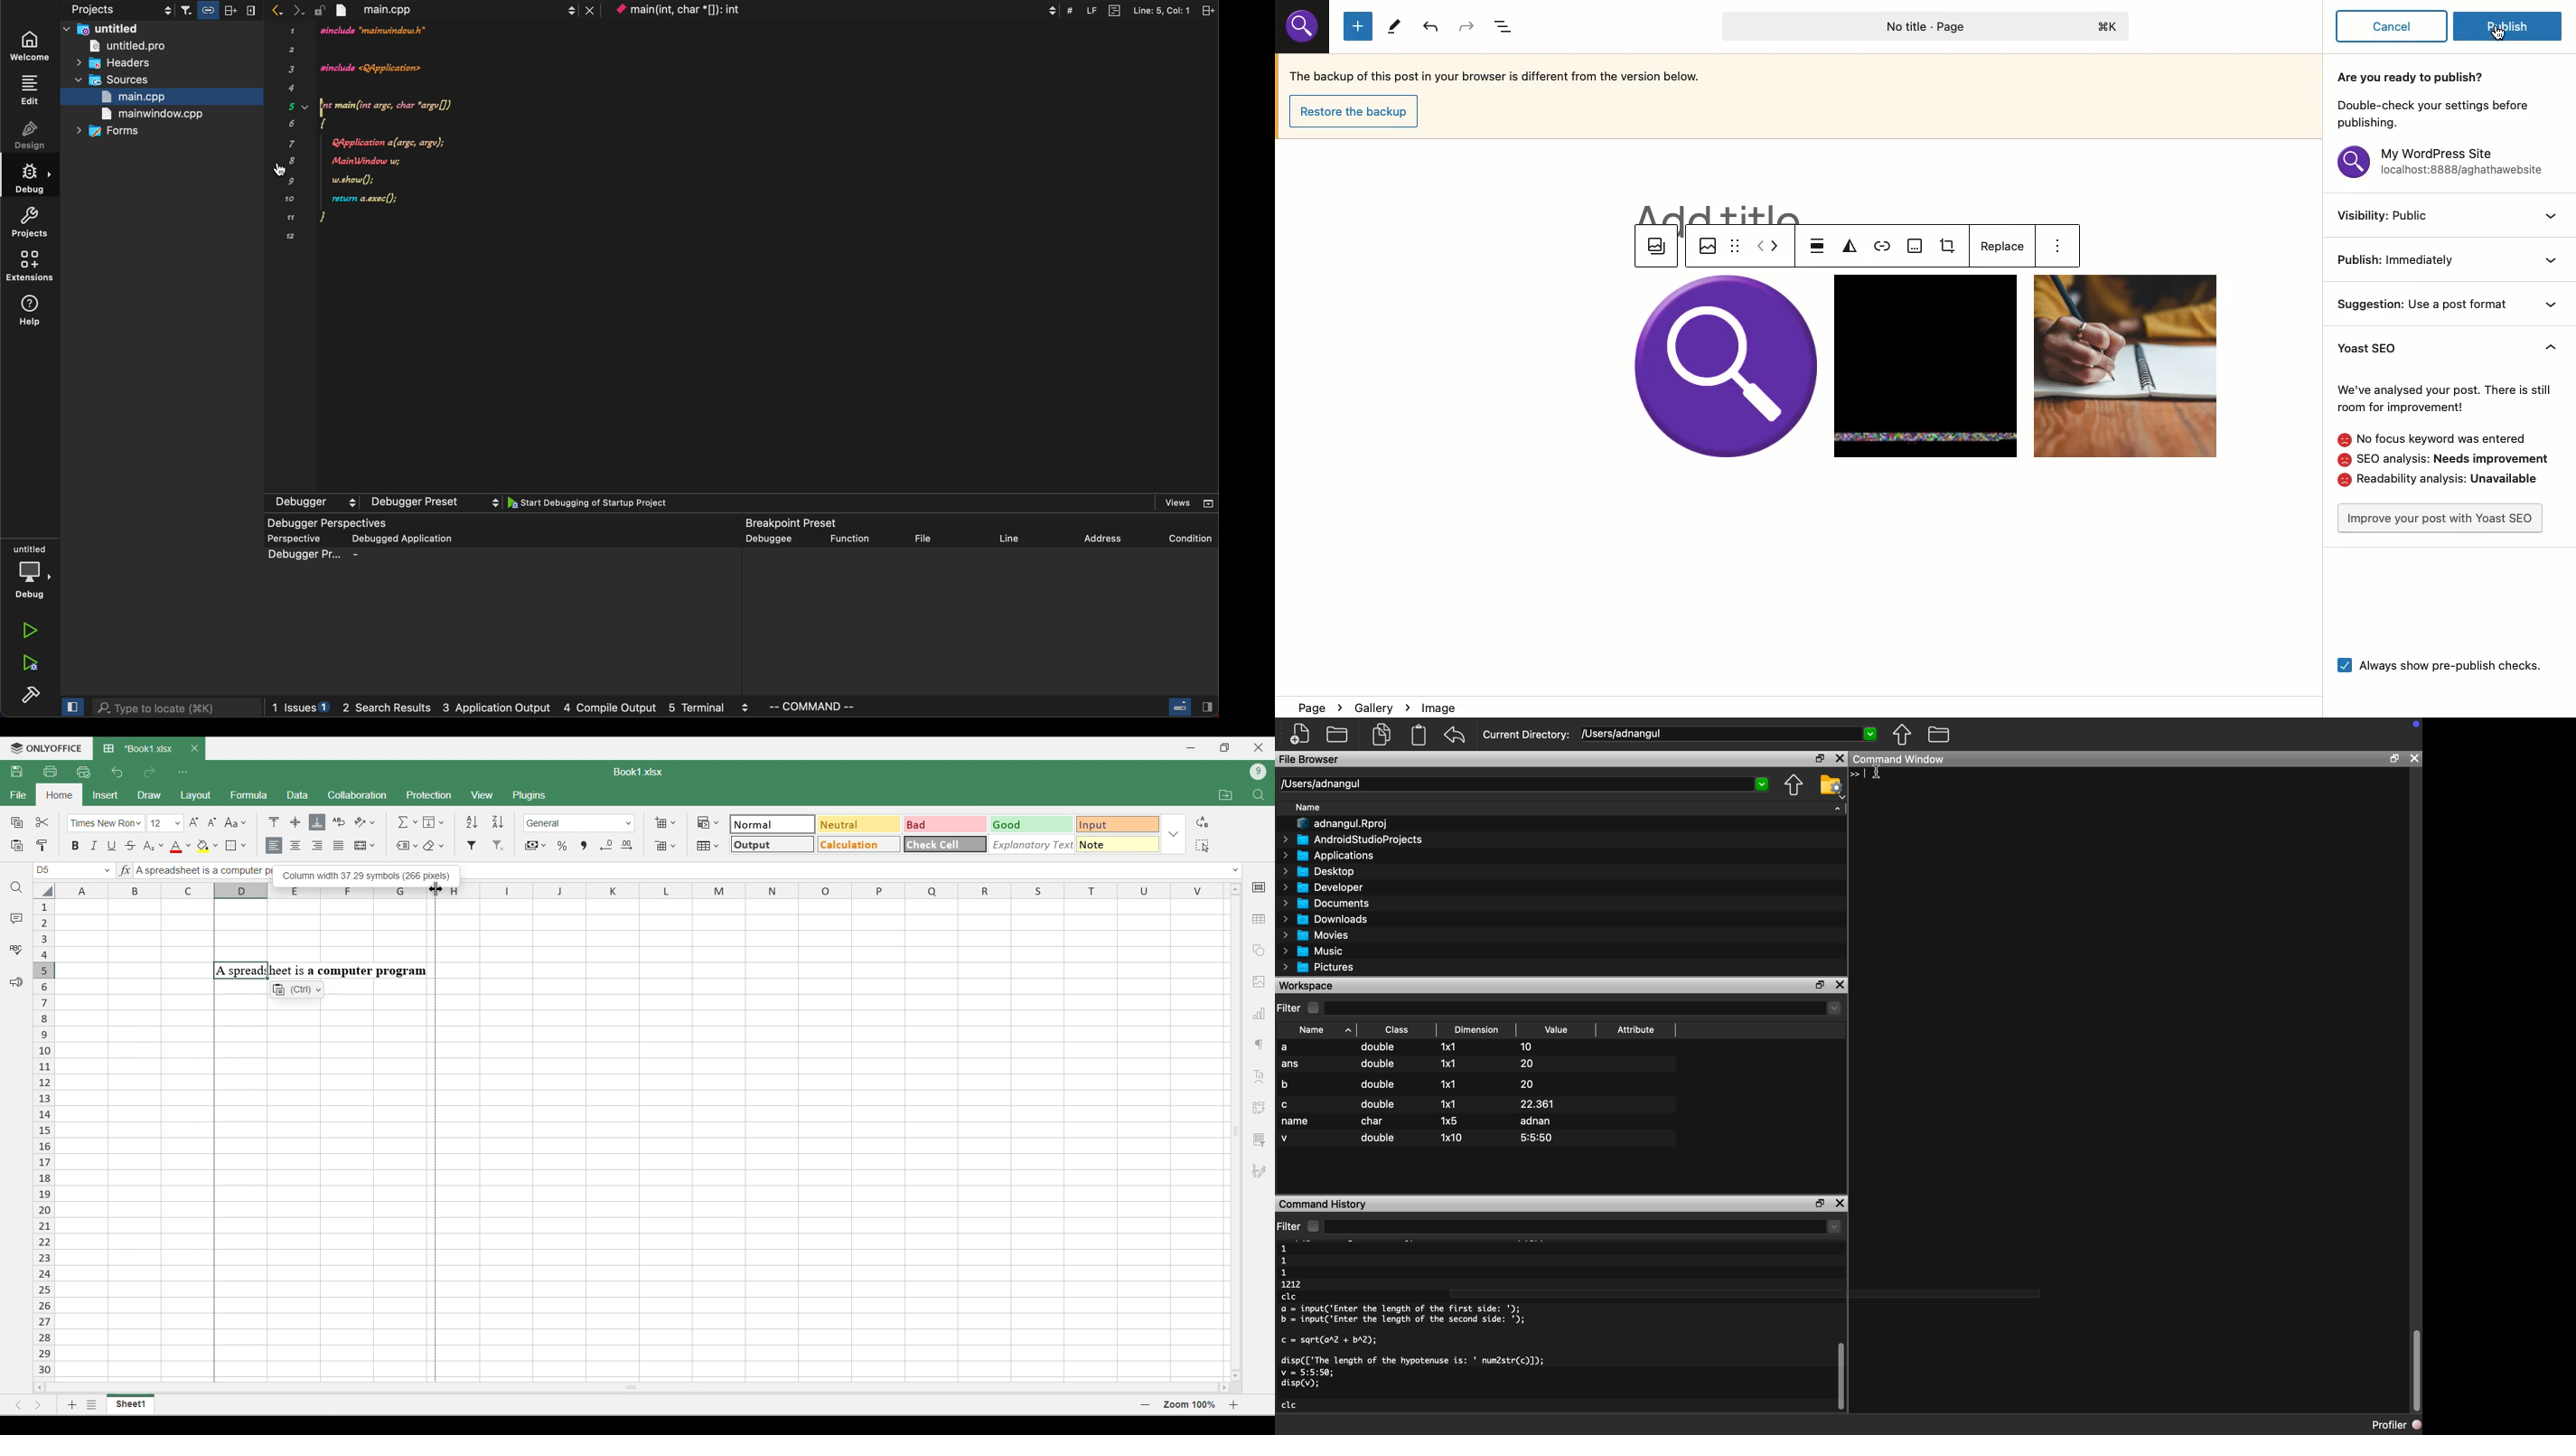 This screenshot has height=1456, width=2576. What do you see at coordinates (1237, 1131) in the screenshot?
I see `Vertical slide bar` at bounding box center [1237, 1131].